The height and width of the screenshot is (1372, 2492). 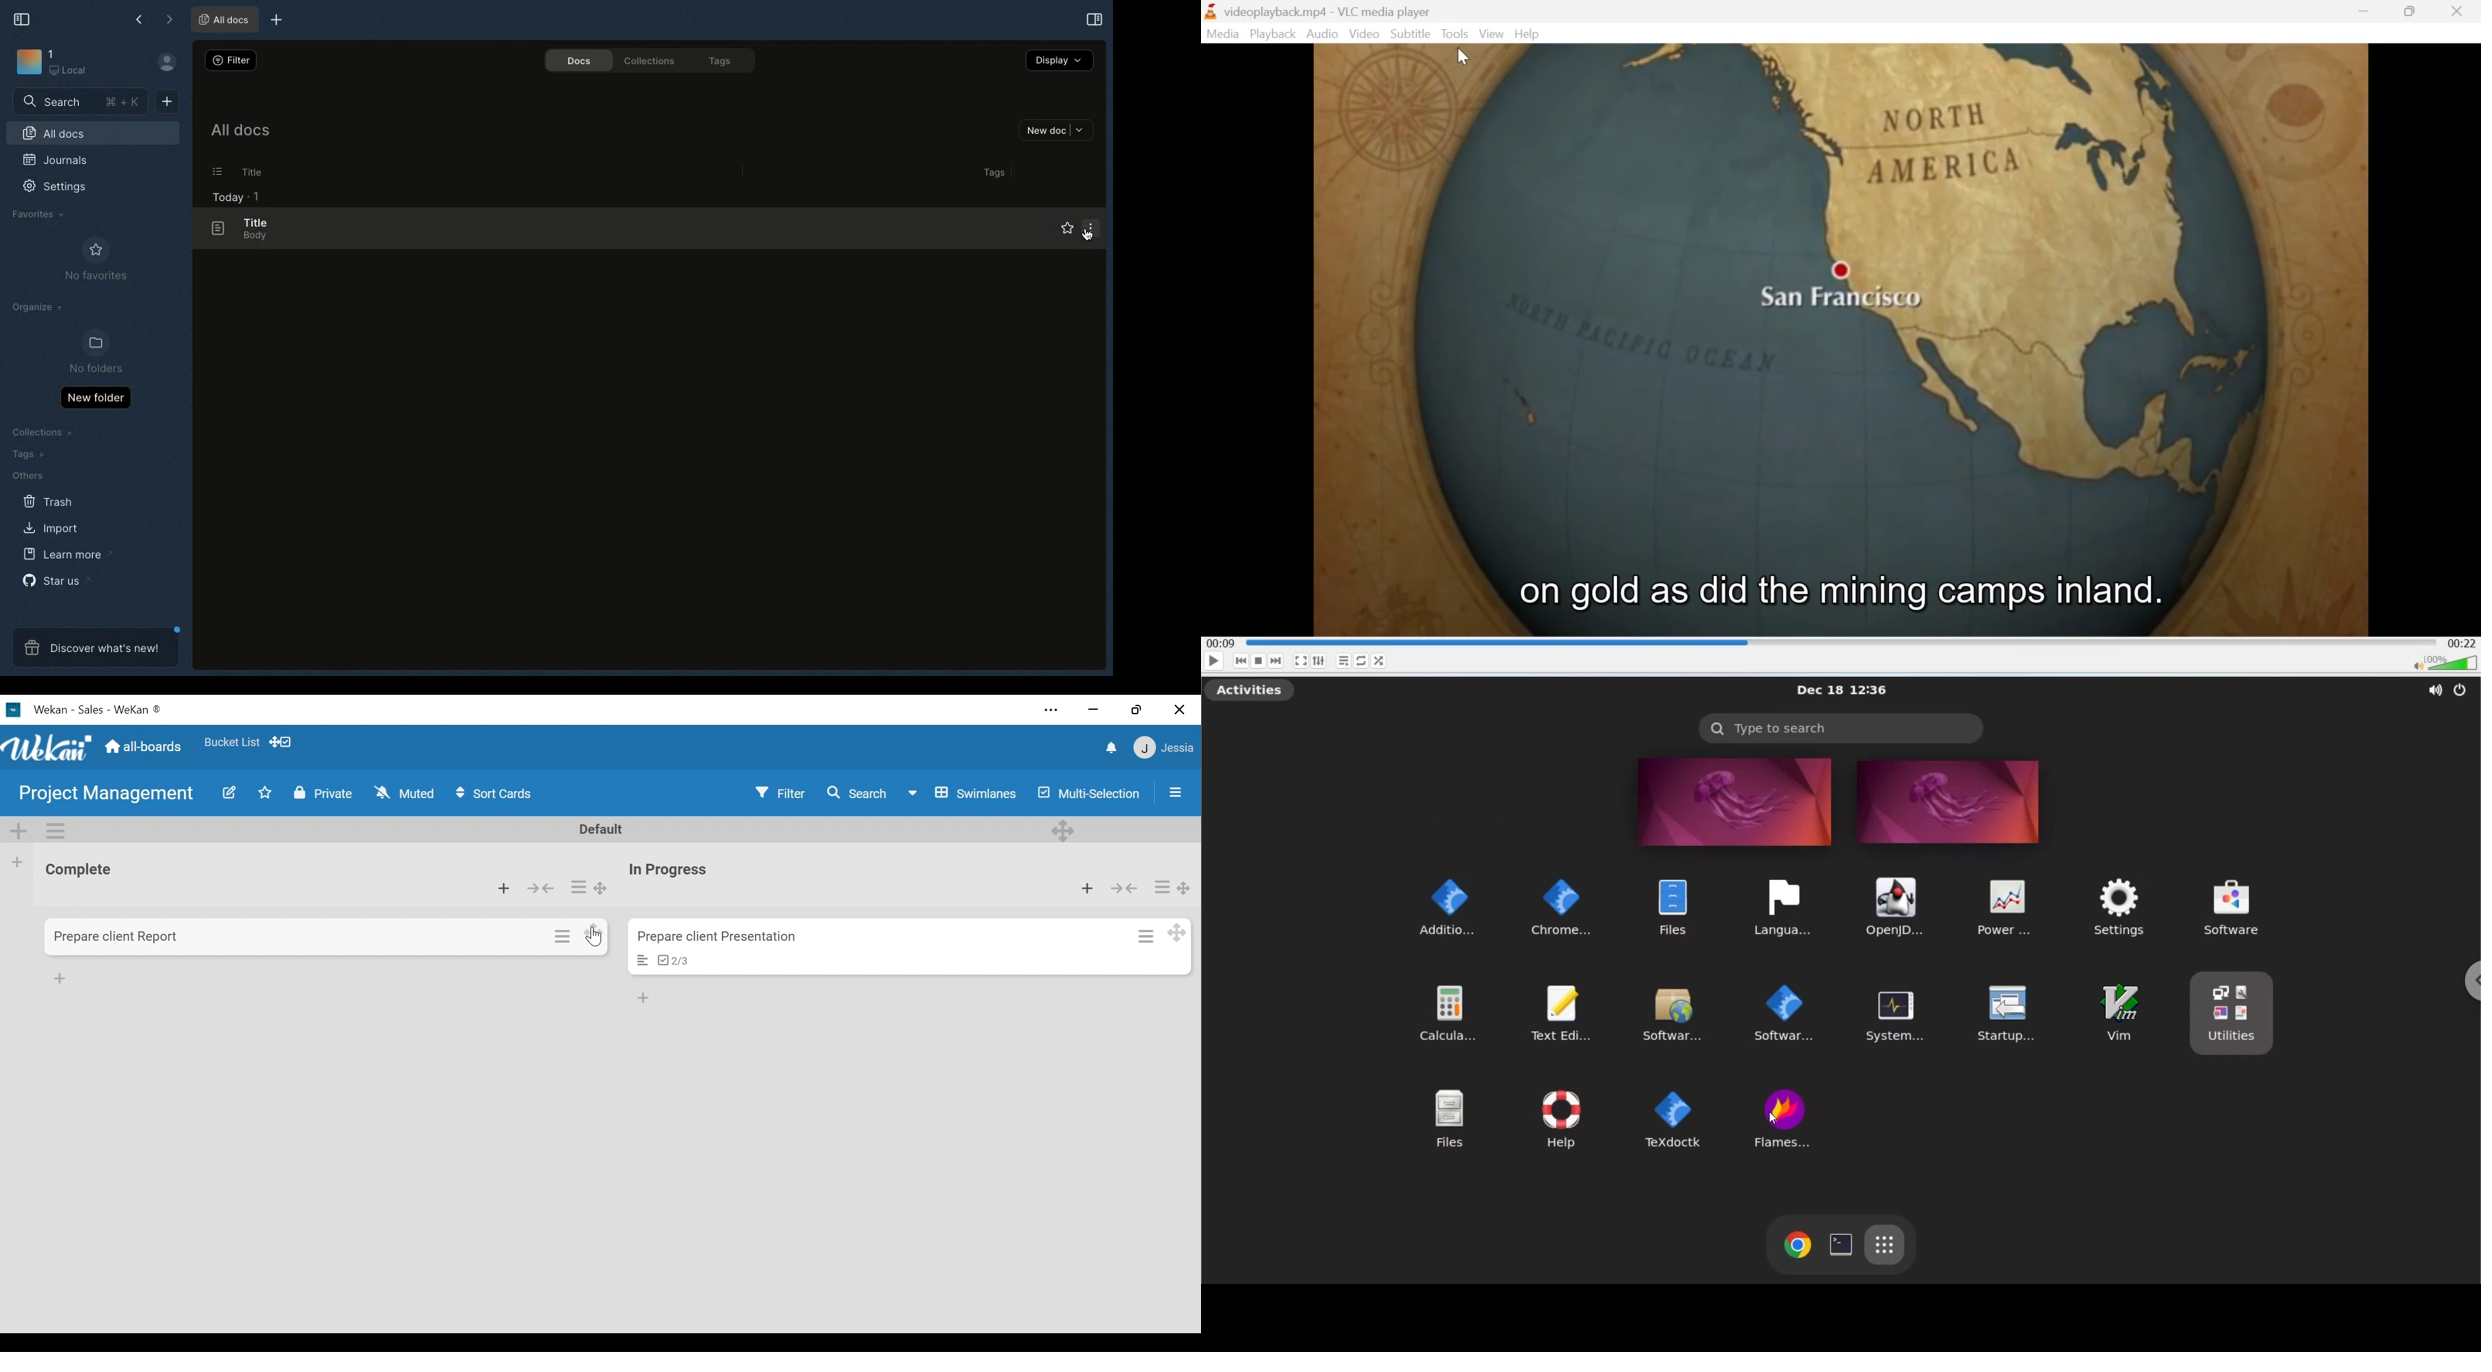 What do you see at coordinates (145, 746) in the screenshot?
I see `all boards` at bounding box center [145, 746].